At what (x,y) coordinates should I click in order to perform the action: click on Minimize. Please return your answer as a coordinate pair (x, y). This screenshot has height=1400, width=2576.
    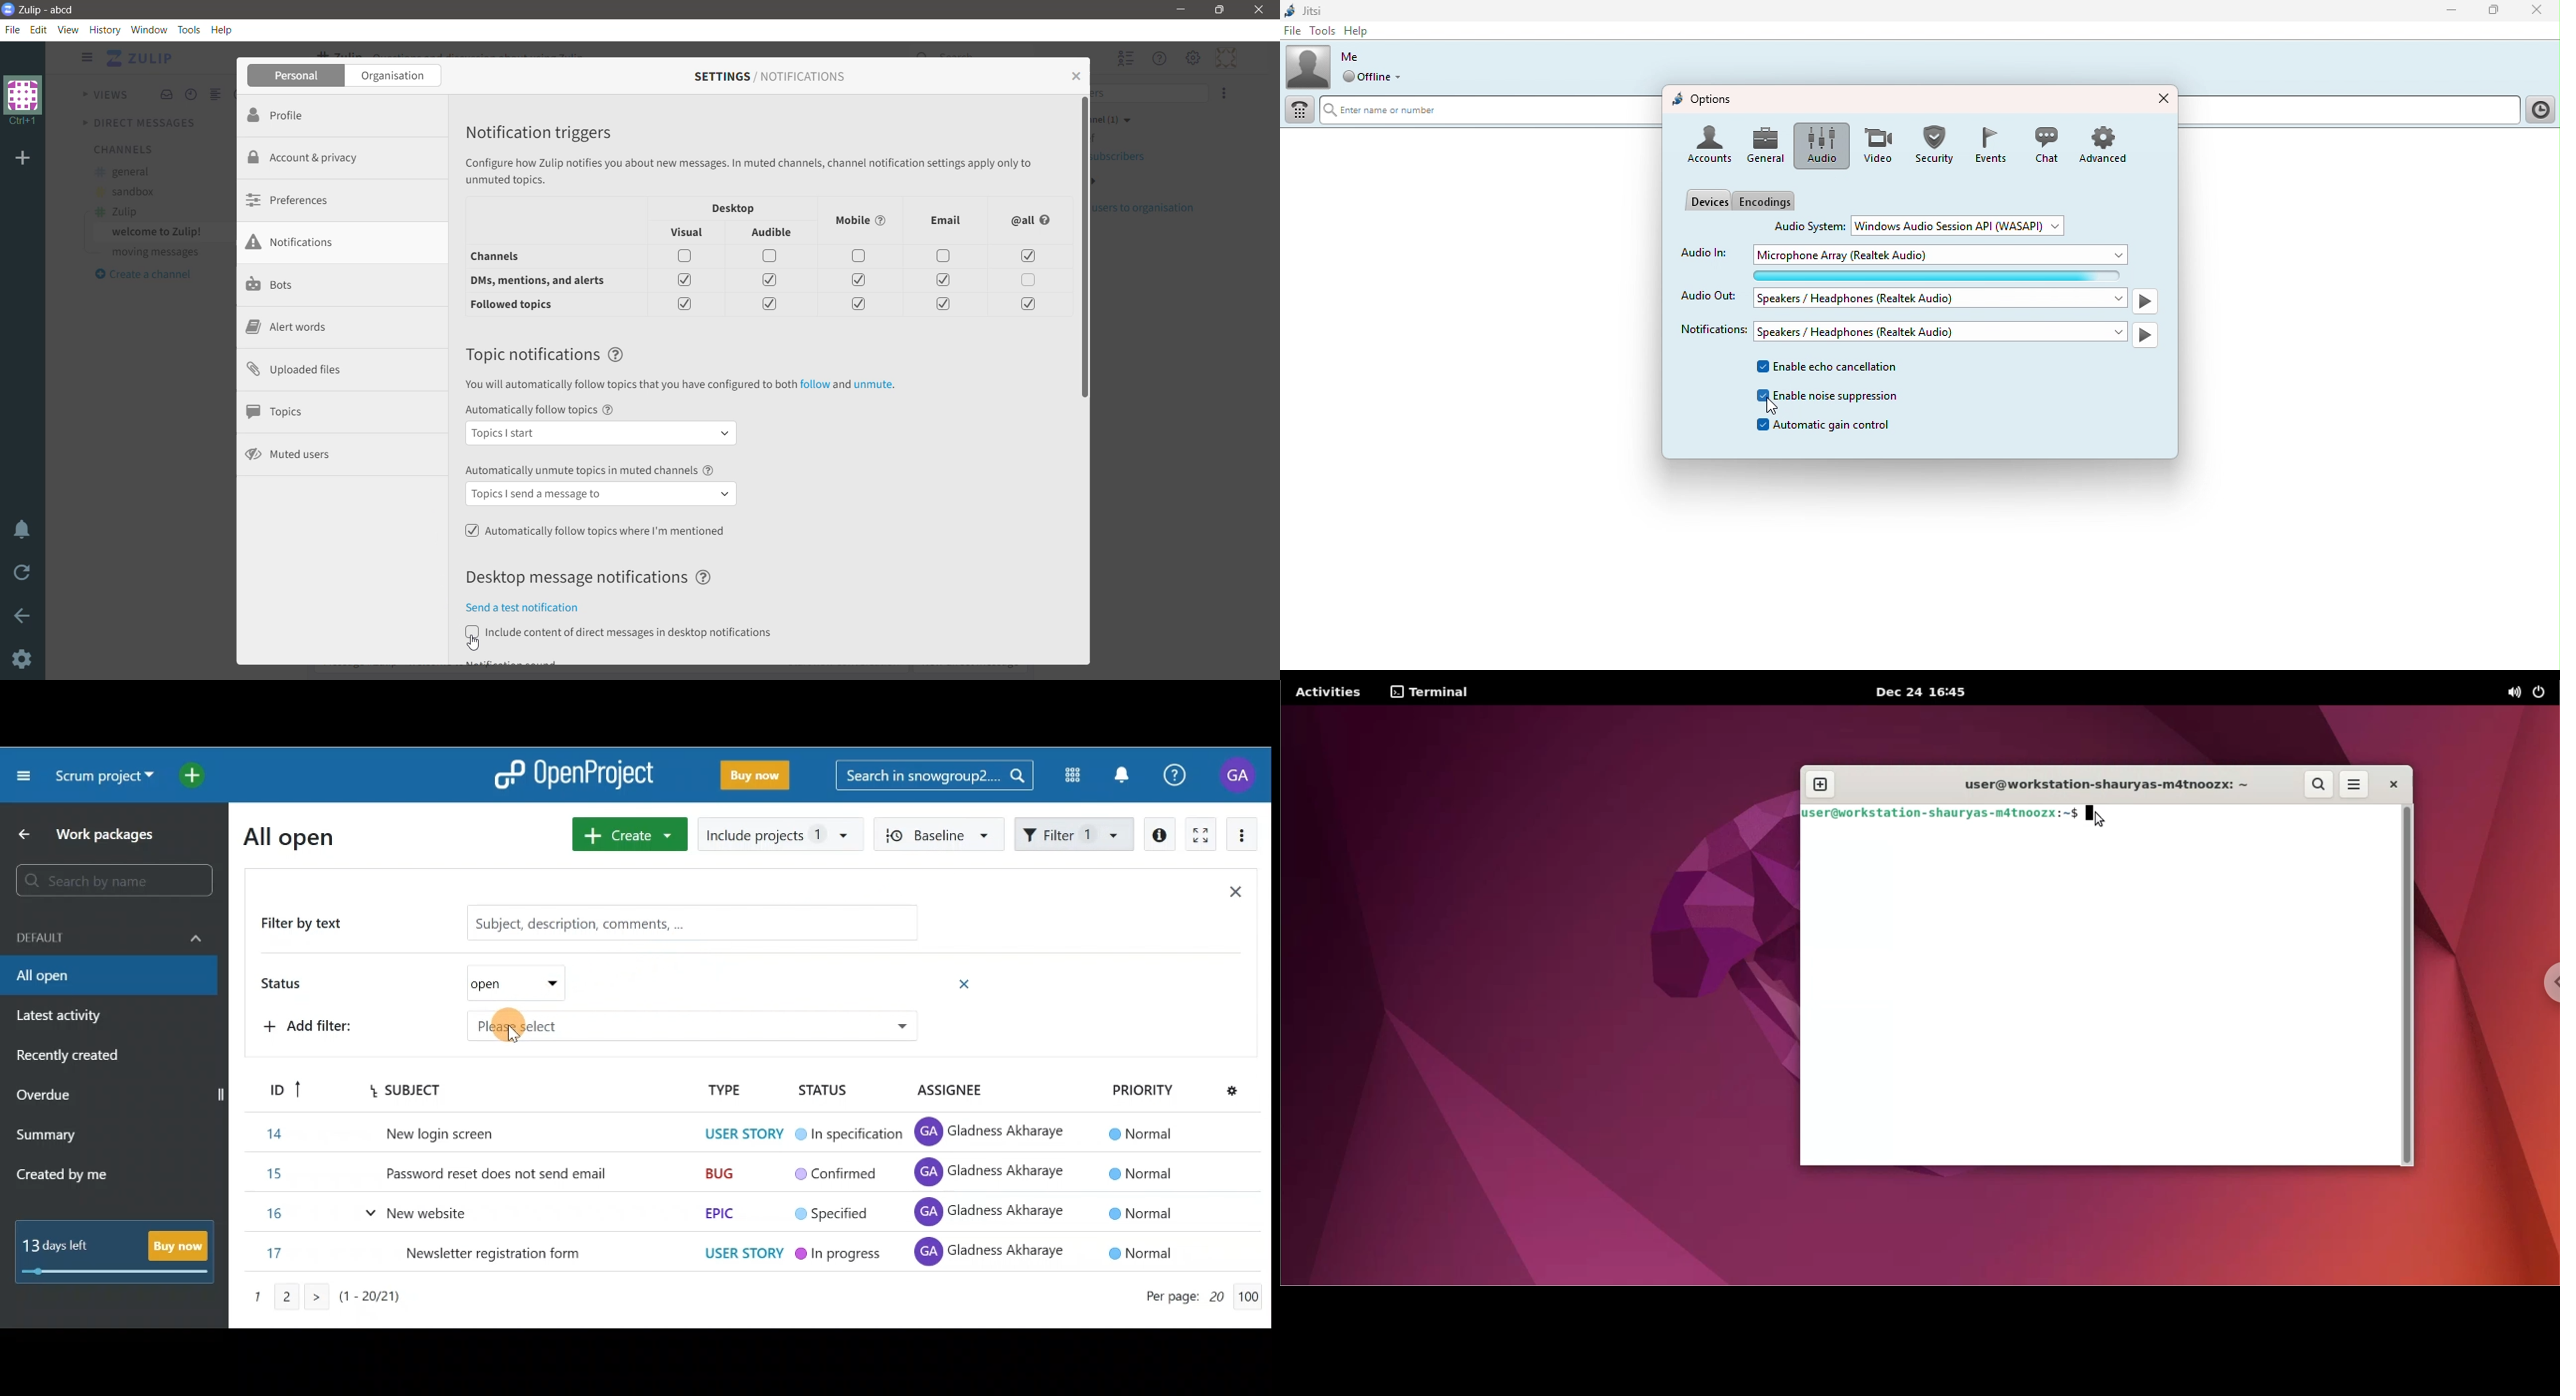
    Looking at the image, I should click on (2446, 9).